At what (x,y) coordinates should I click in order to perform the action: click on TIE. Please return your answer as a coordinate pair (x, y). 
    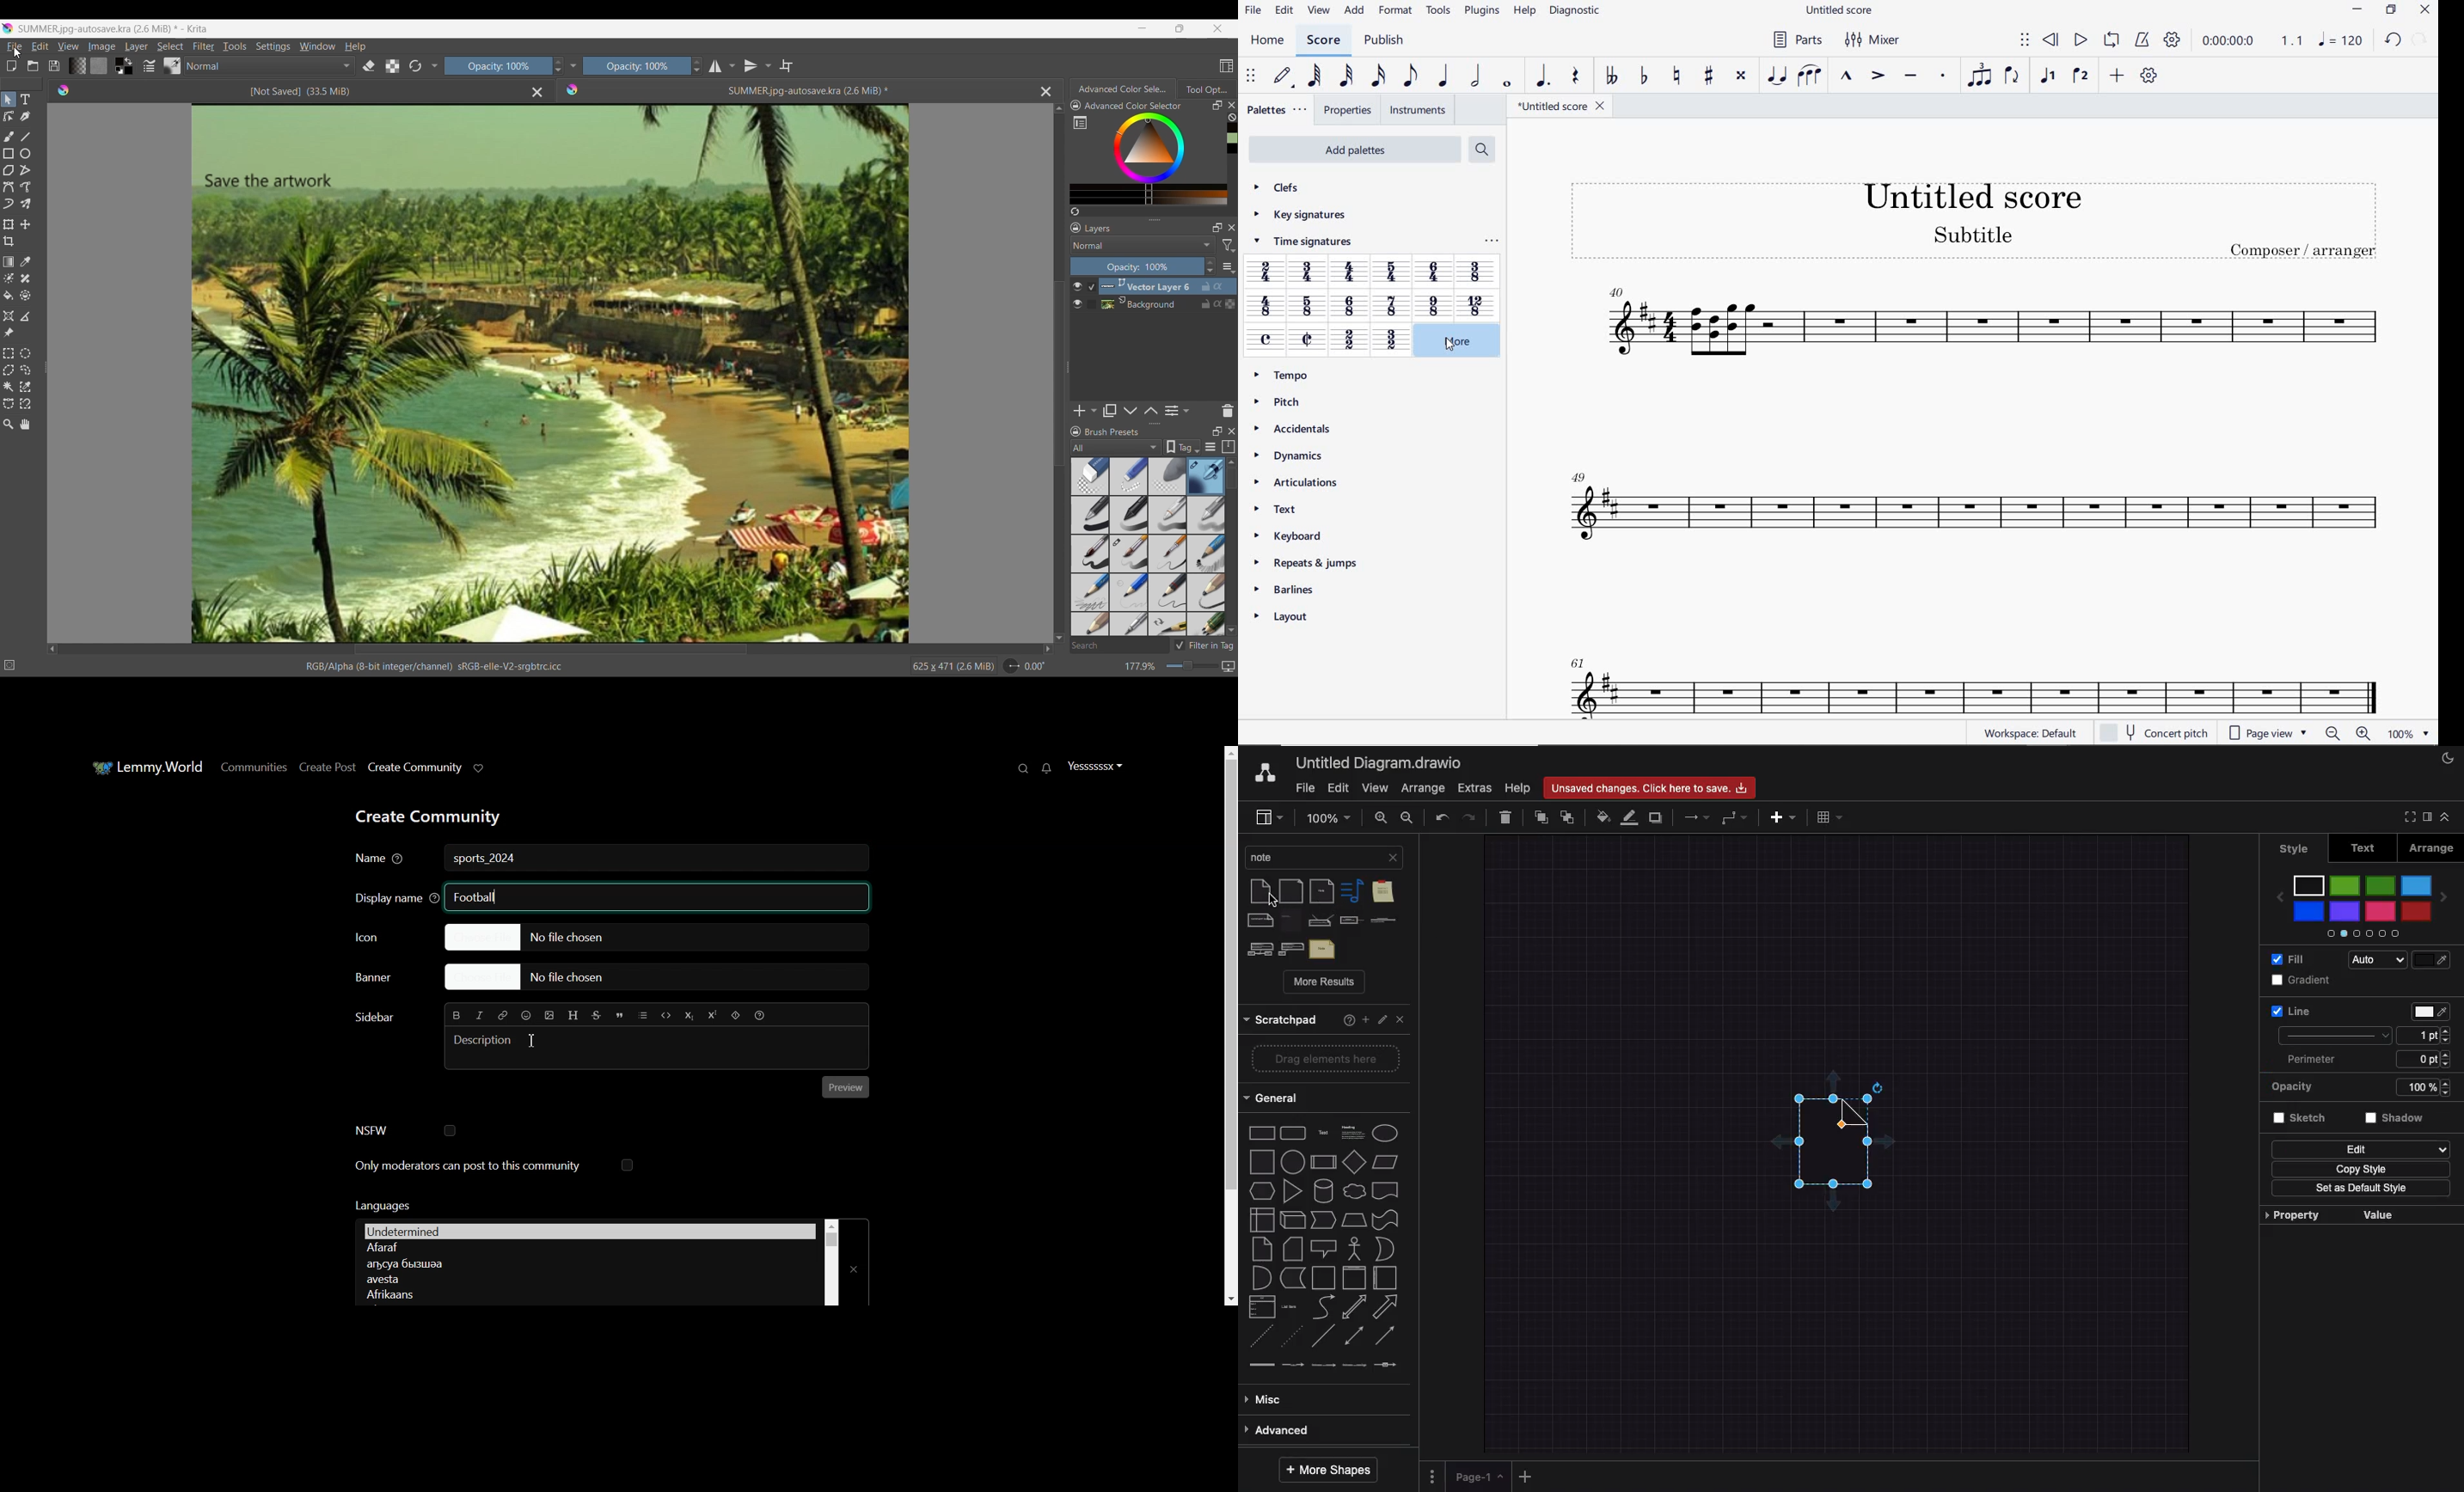
    Looking at the image, I should click on (1777, 74).